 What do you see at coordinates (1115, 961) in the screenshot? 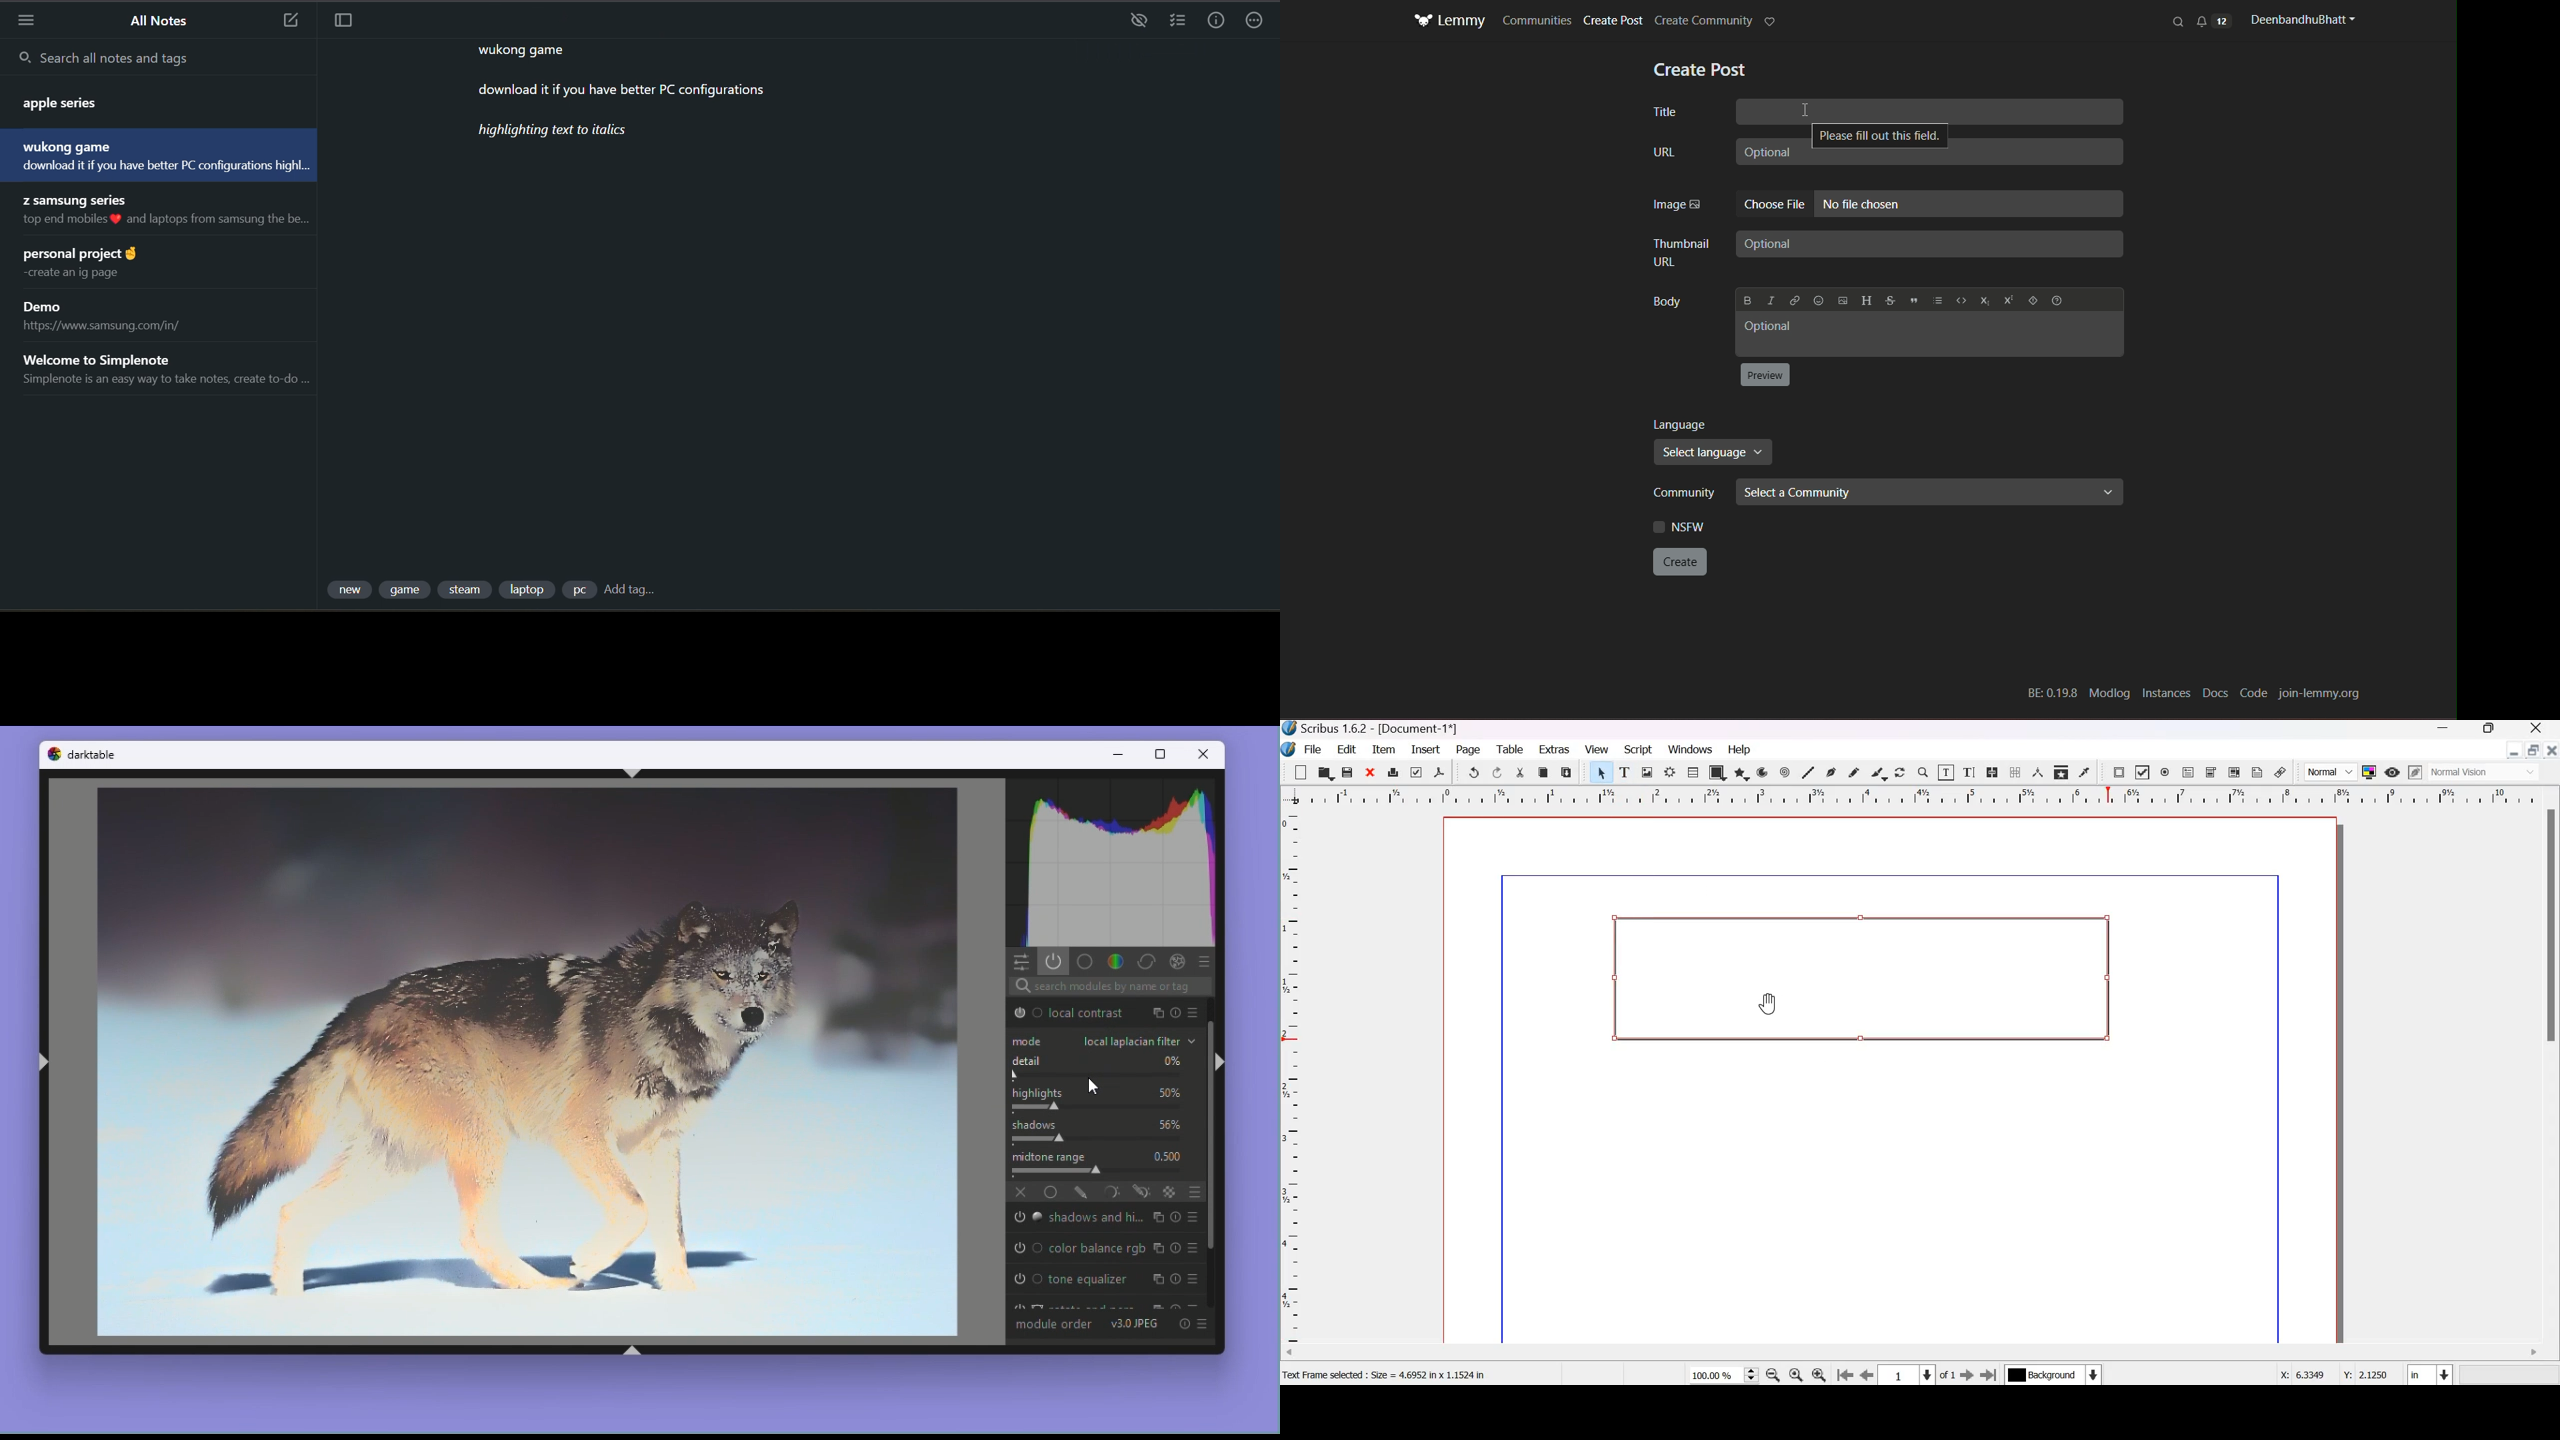
I see `Color` at bounding box center [1115, 961].